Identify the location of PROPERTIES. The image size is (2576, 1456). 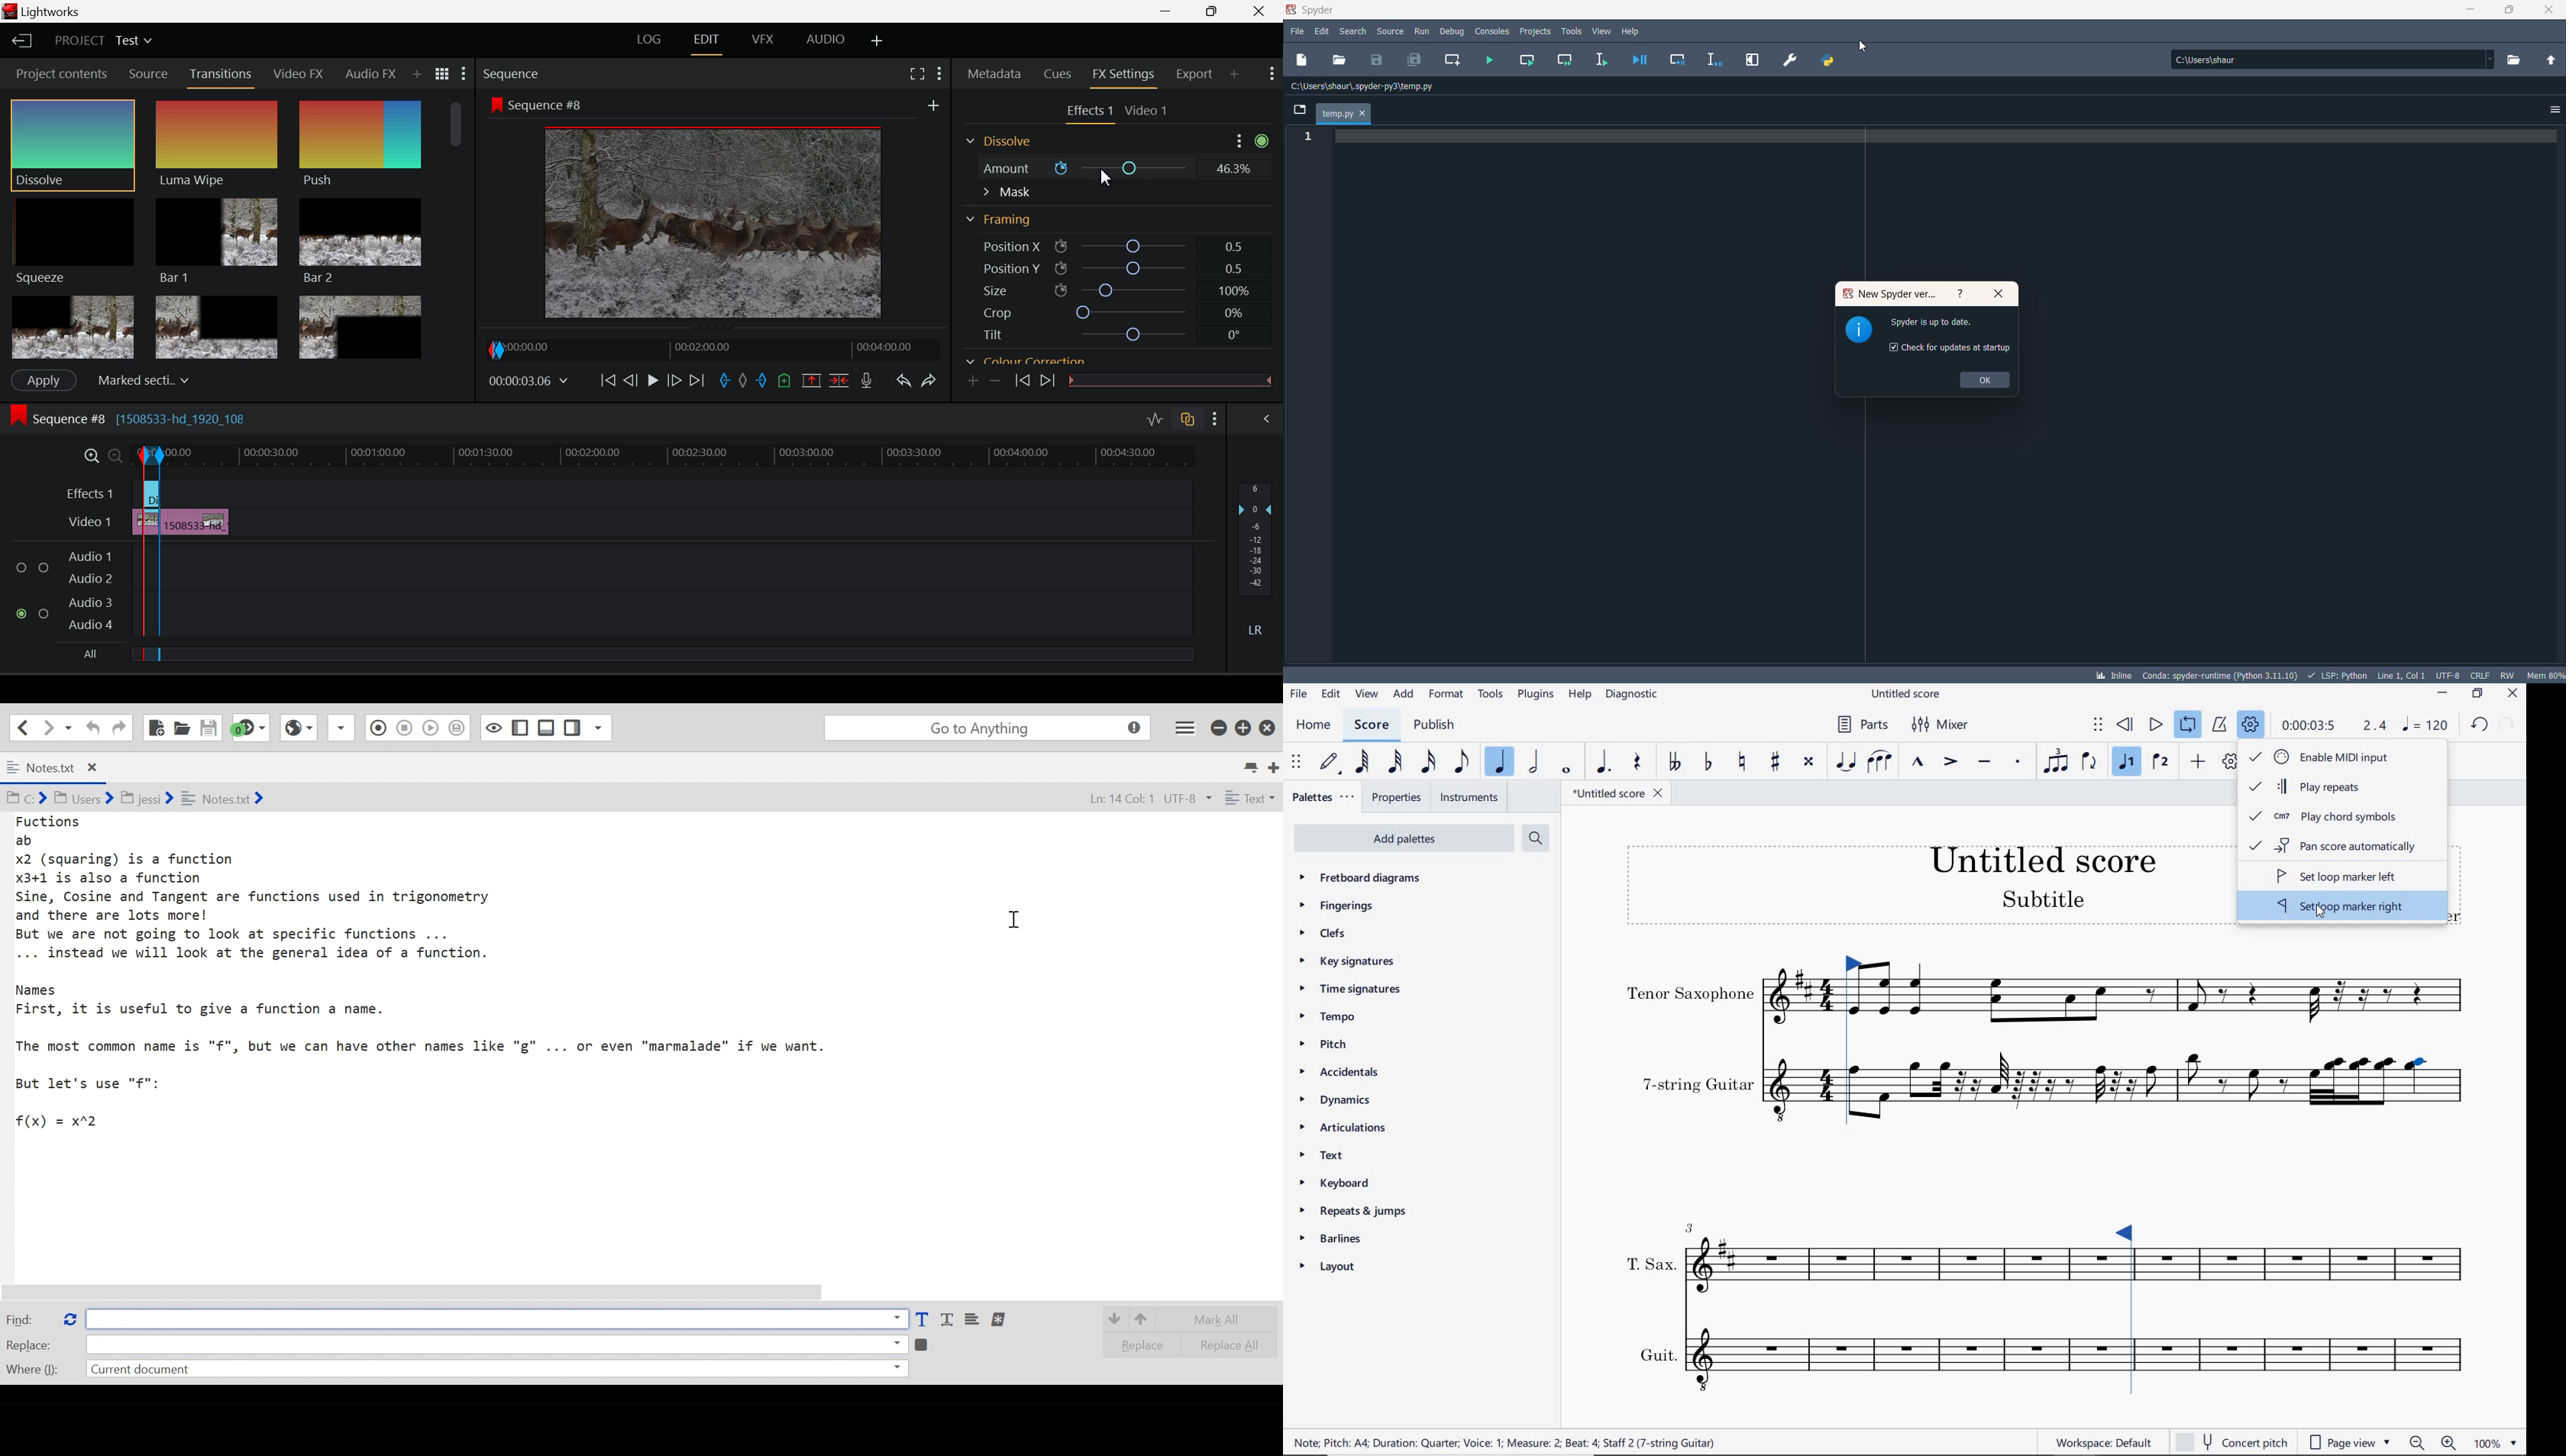
(1398, 797).